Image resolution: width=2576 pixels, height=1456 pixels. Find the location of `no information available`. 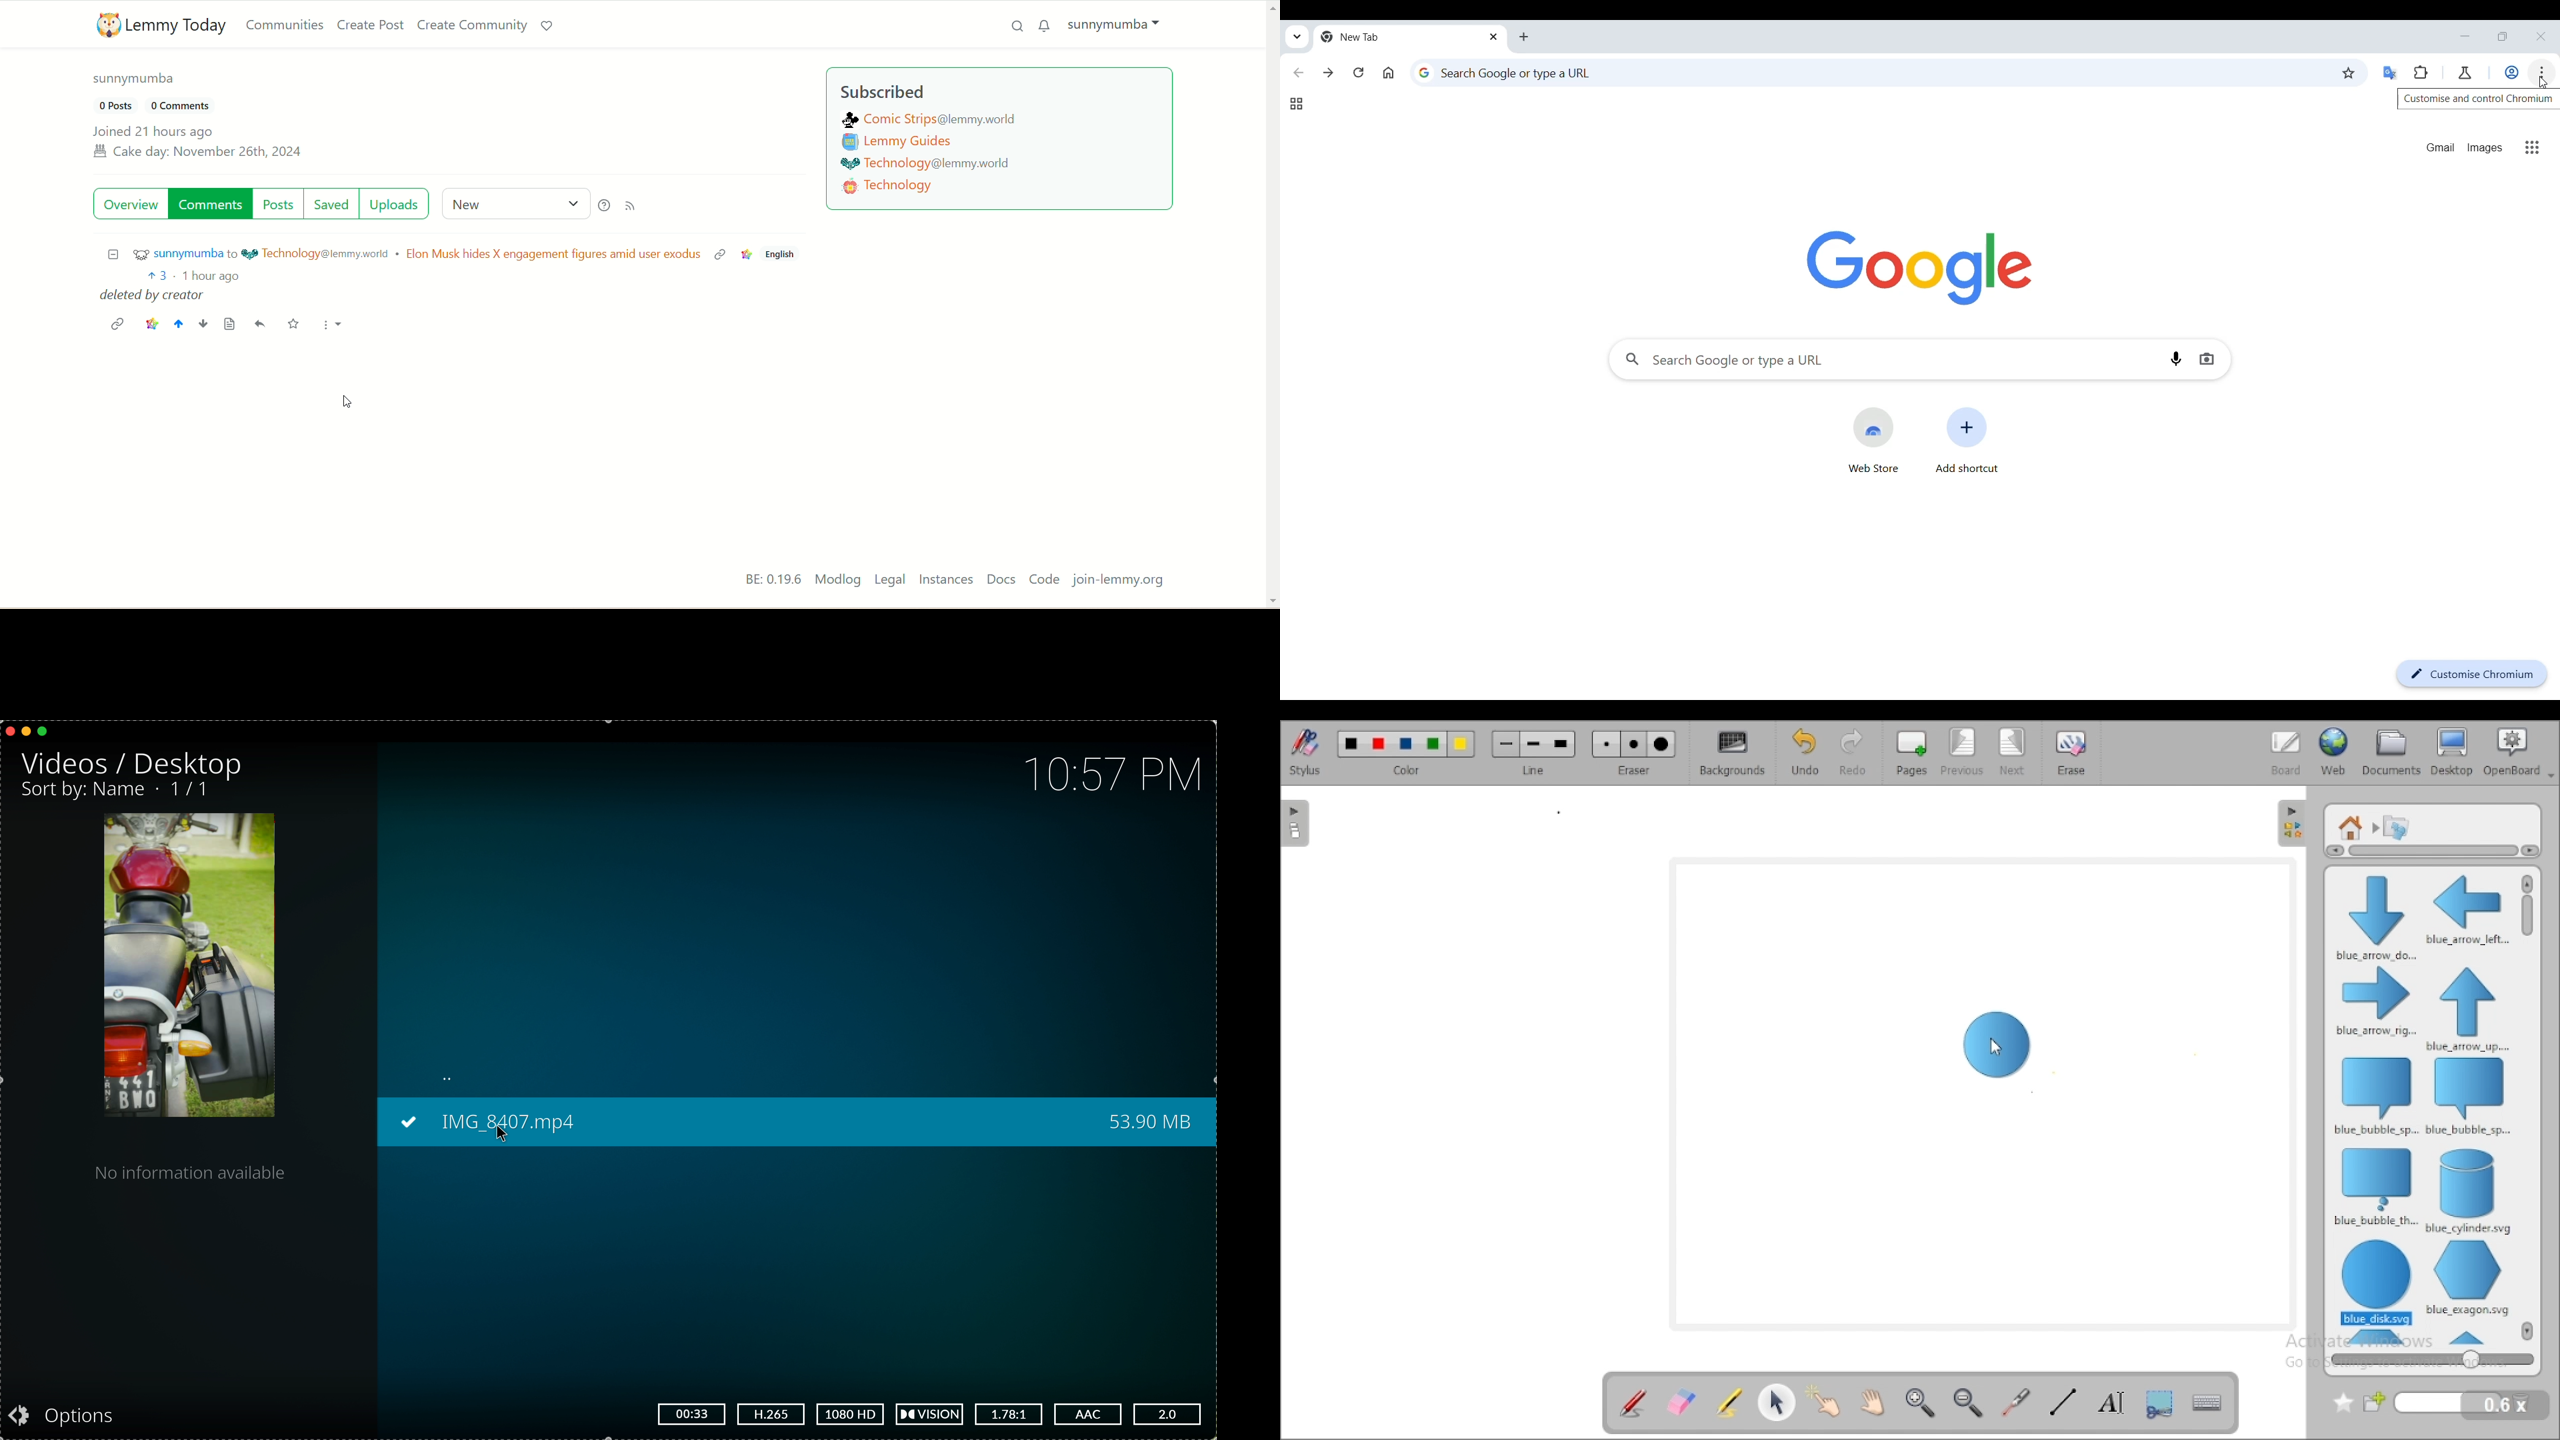

no information available is located at coordinates (194, 1176).